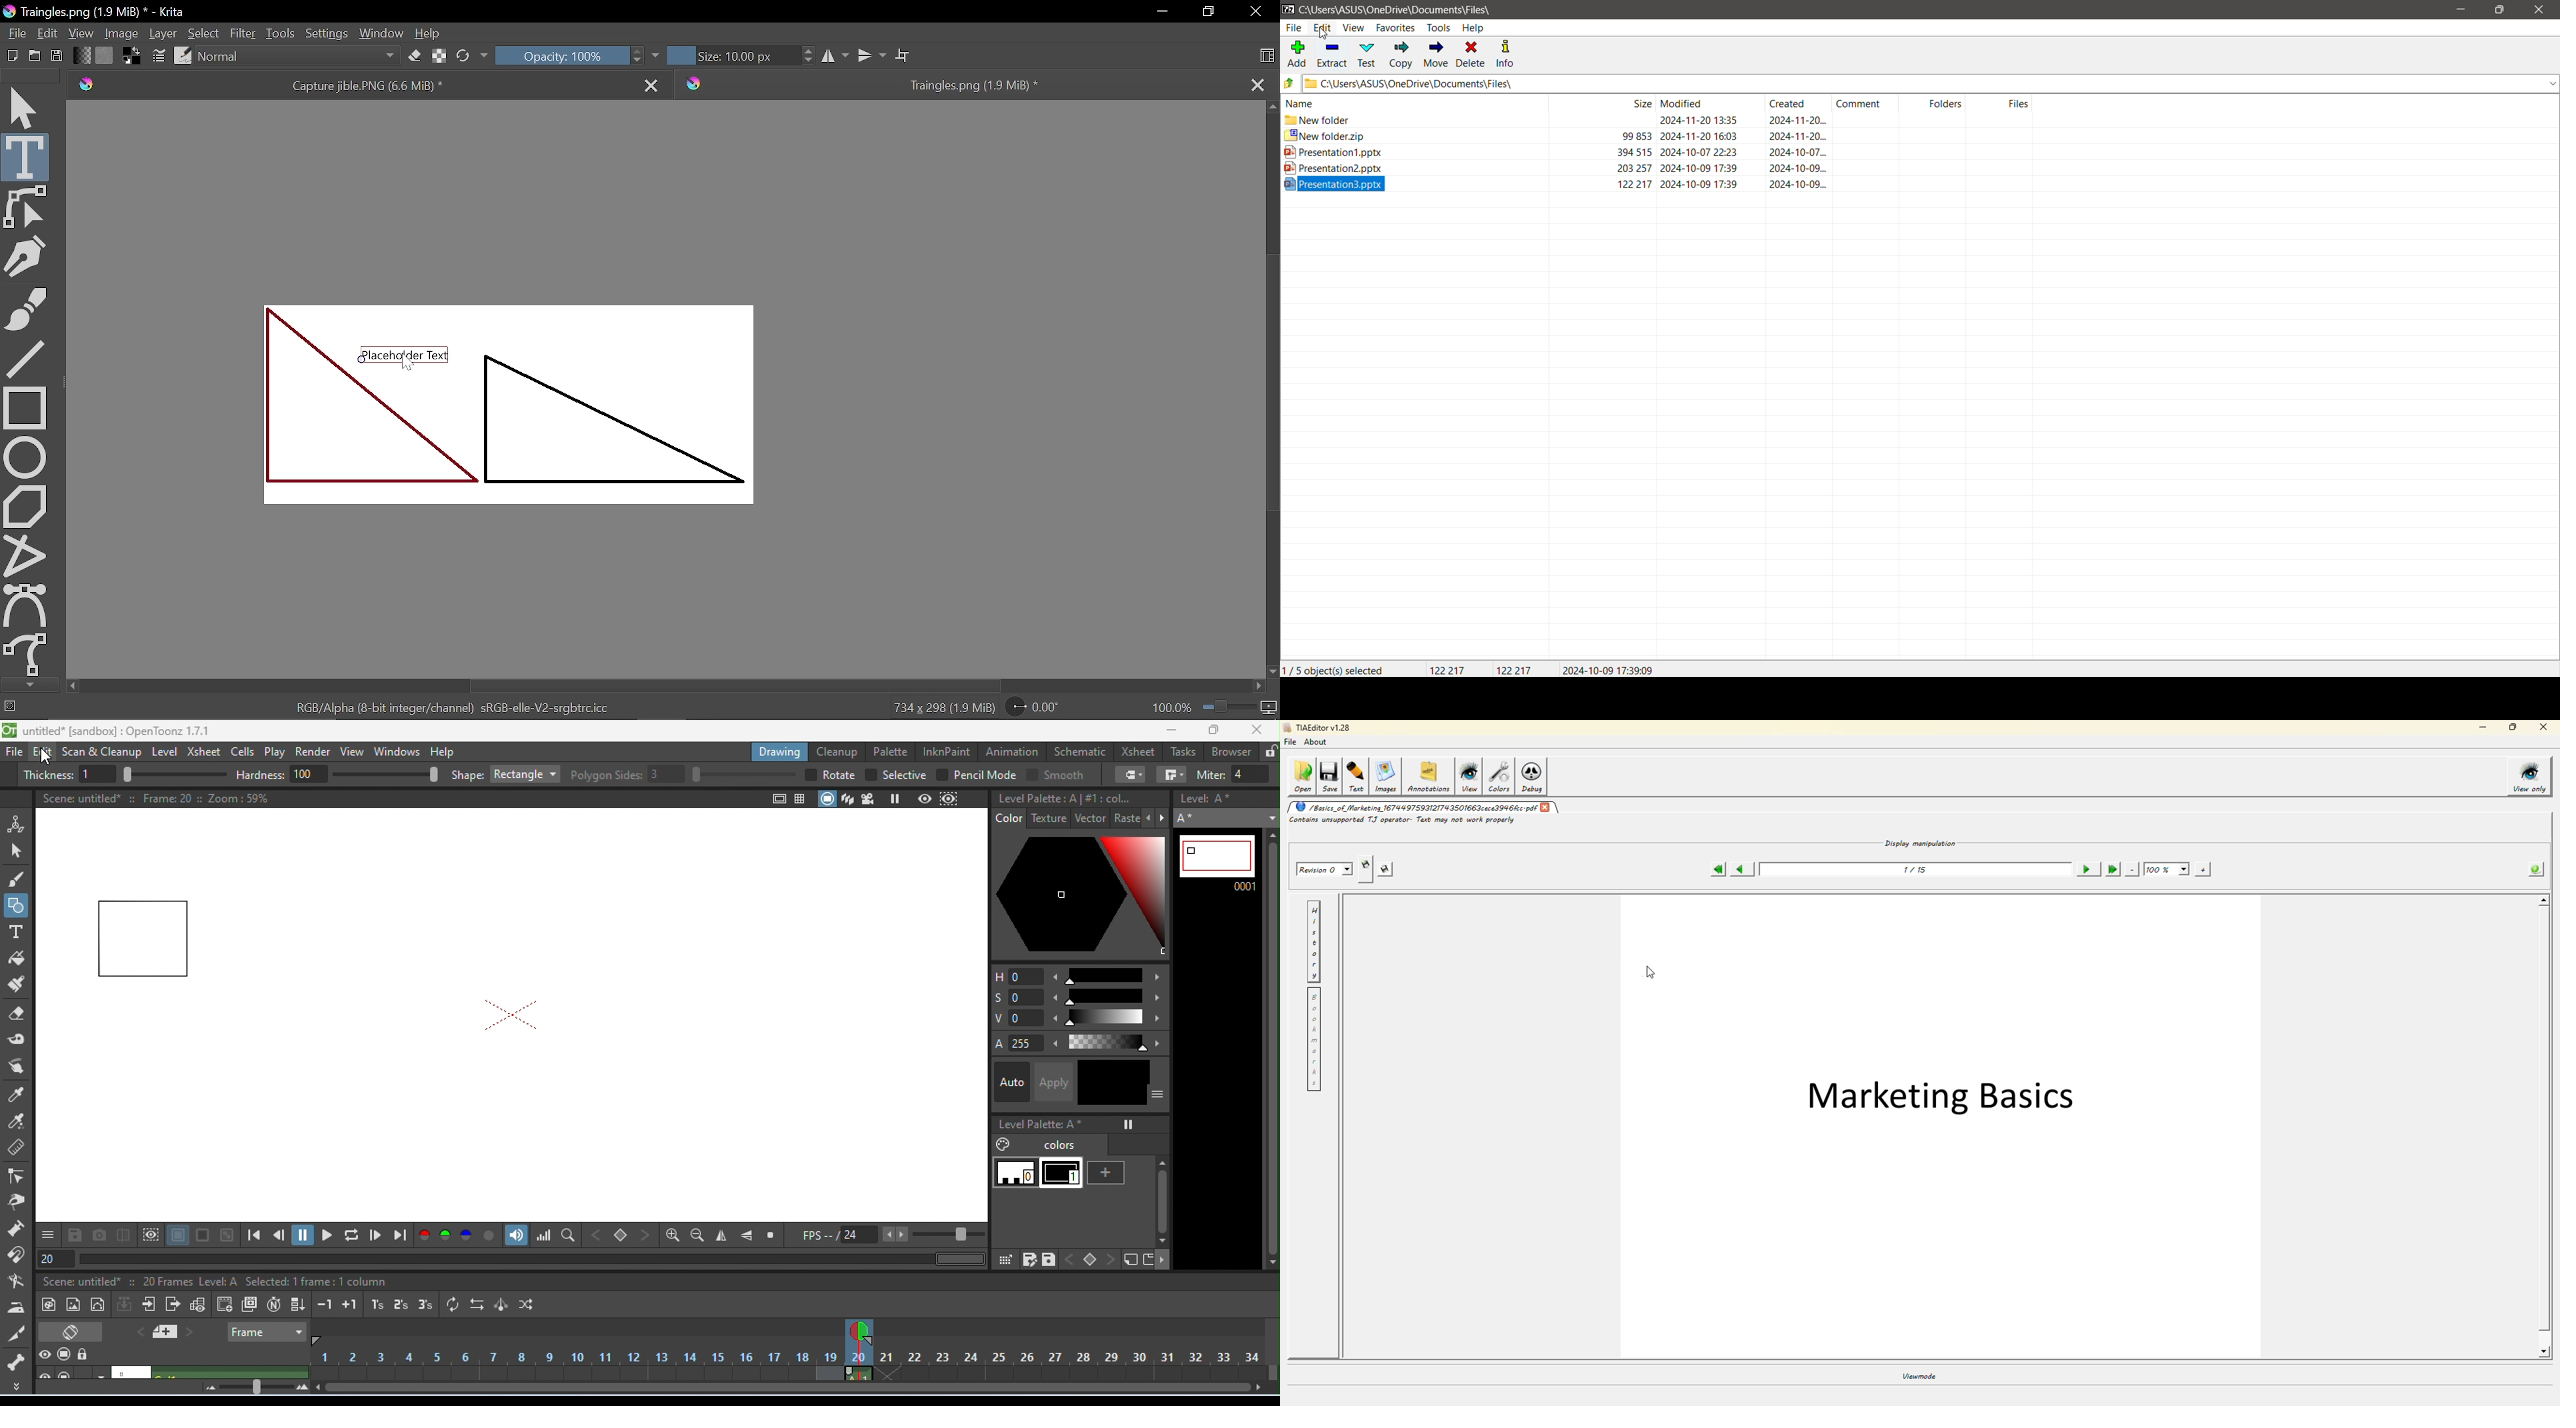 The width and height of the screenshot is (2576, 1428). Describe the element at coordinates (1322, 28) in the screenshot. I see `Edit` at that location.